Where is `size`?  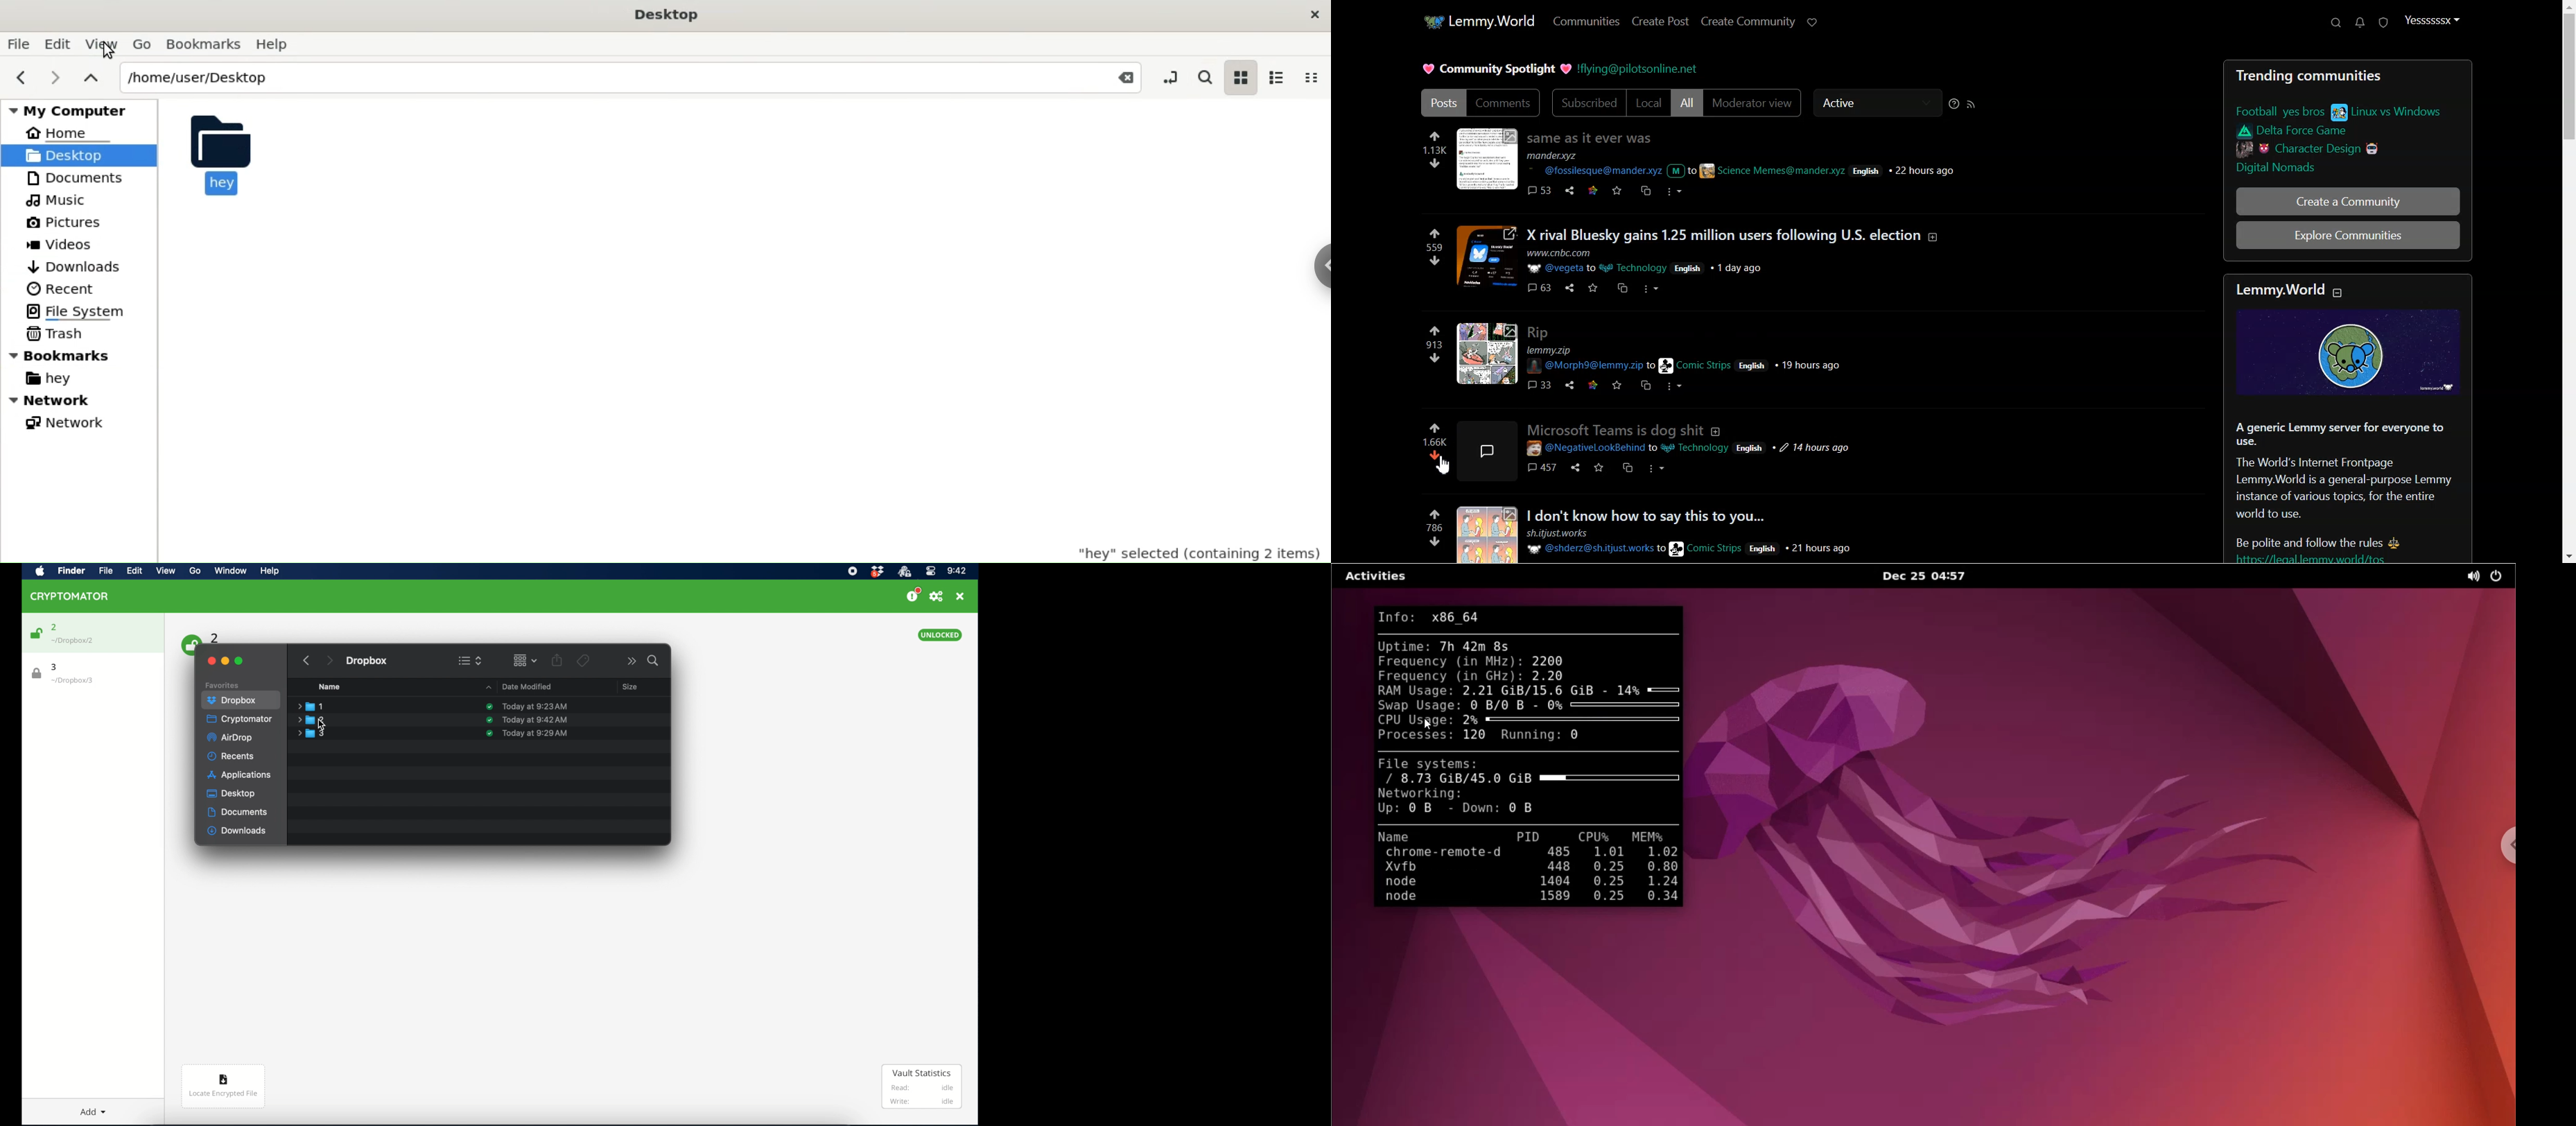 size is located at coordinates (630, 686).